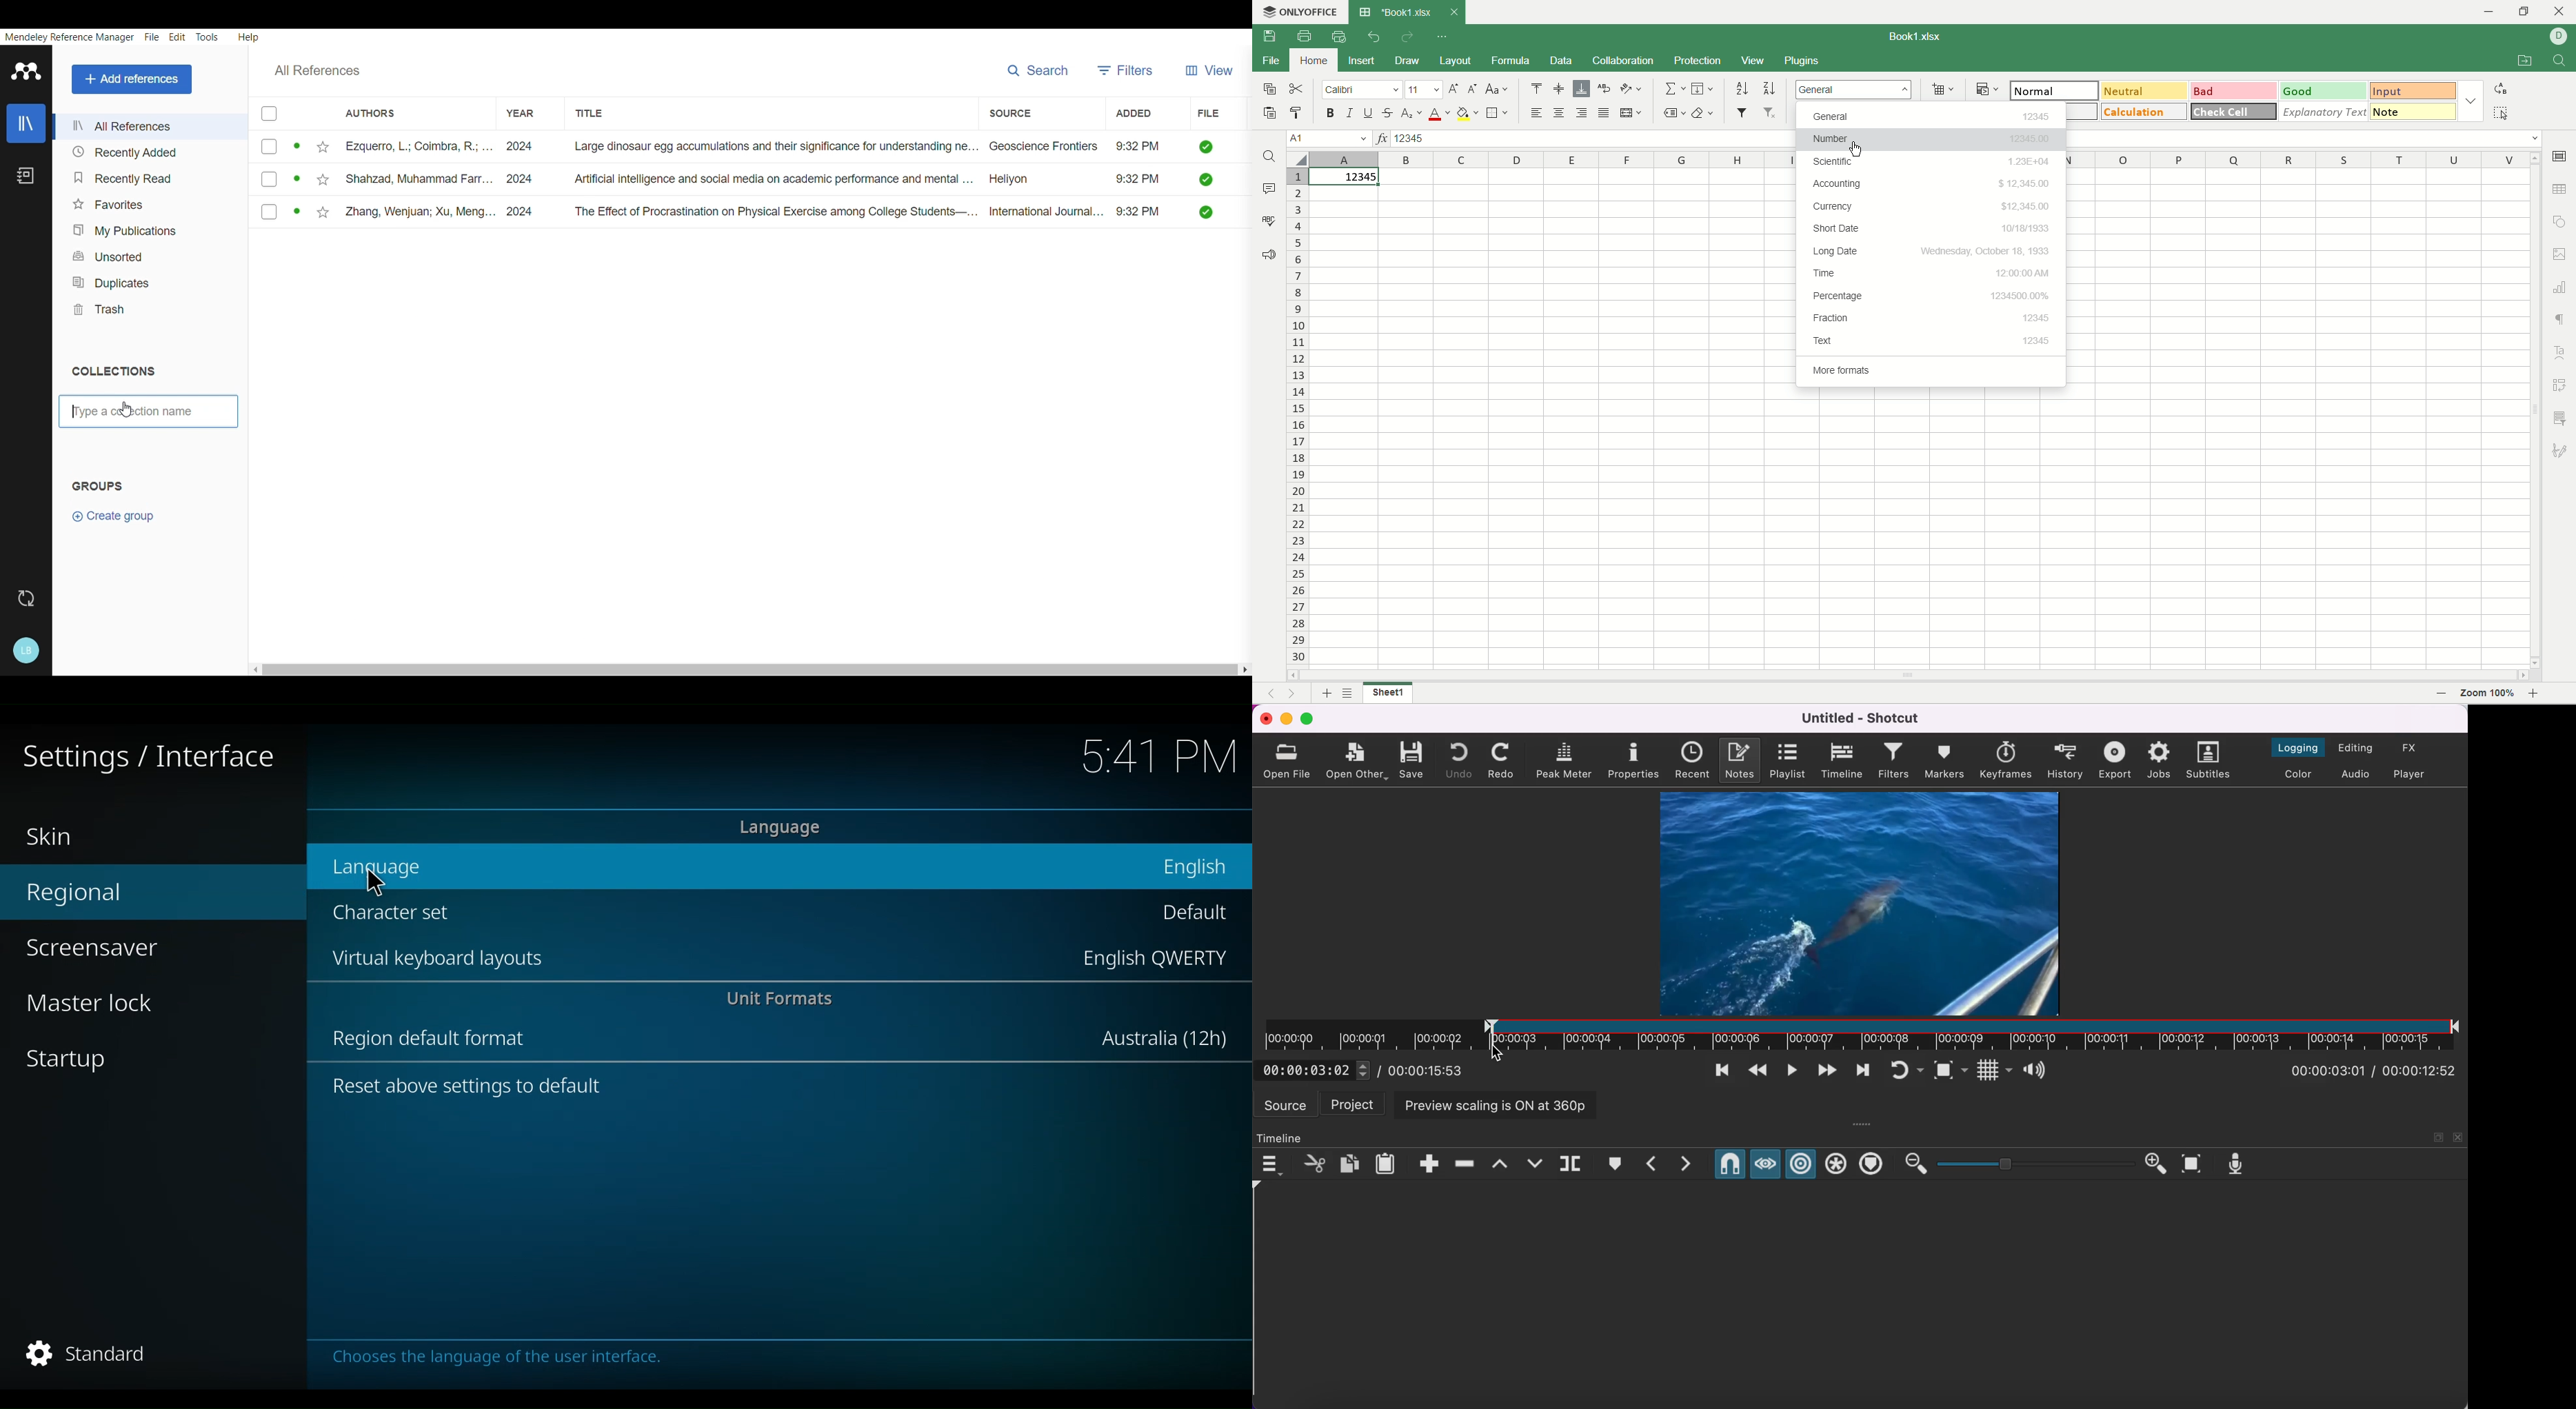 The width and height of the screenshot is (2576, 1428). I want to click on source, so click(1285, 1105).